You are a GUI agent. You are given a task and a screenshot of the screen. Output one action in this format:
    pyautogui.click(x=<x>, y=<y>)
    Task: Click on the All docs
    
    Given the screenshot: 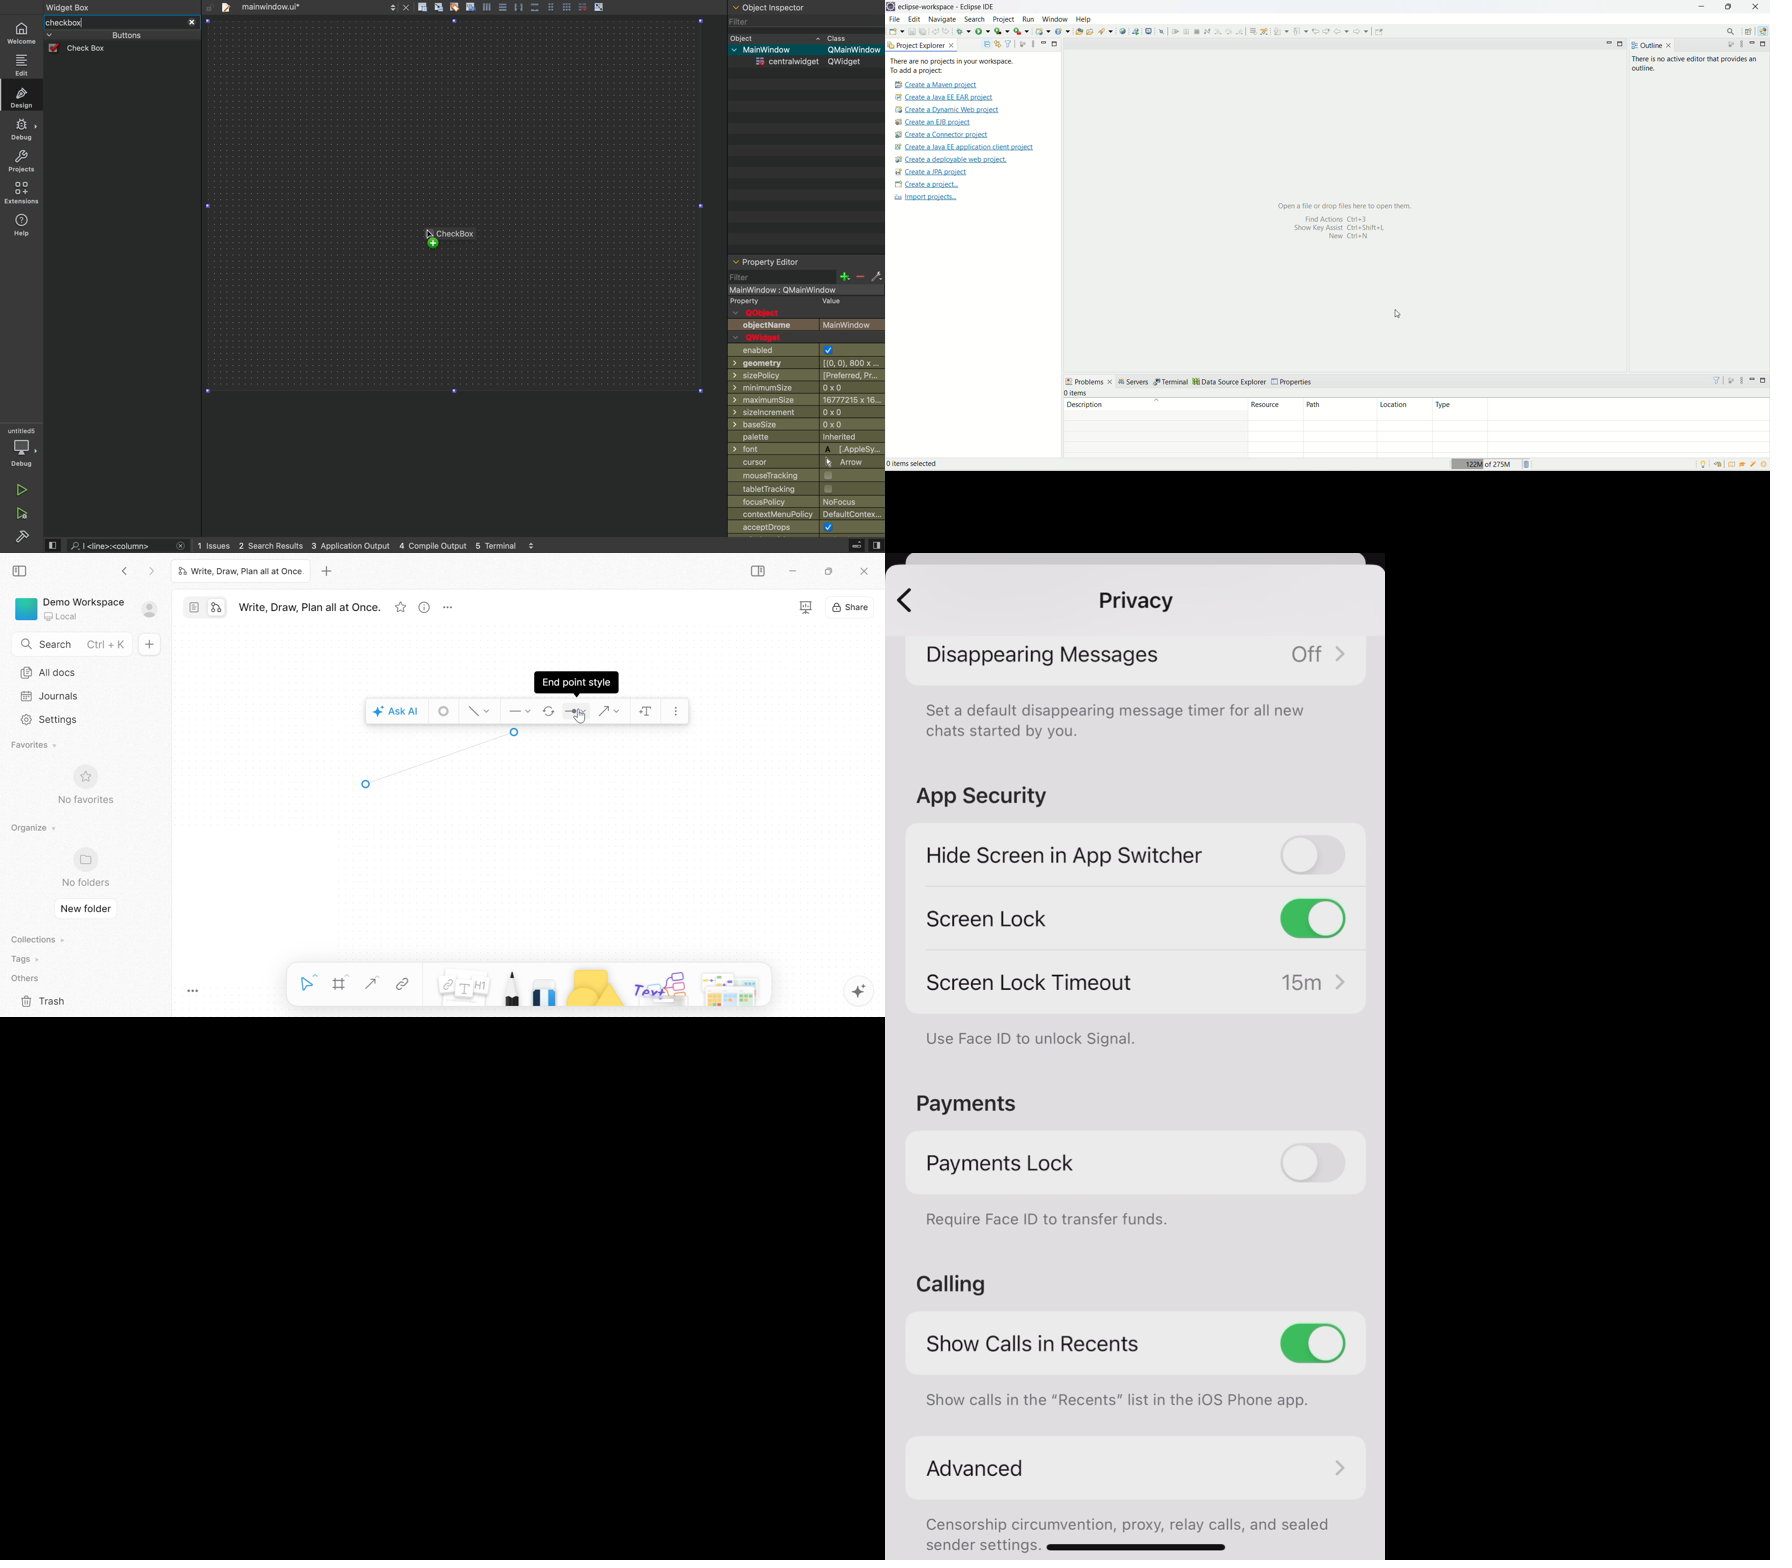 What is the action you would take?
    pyautogui.click(x=52, y=672)
    